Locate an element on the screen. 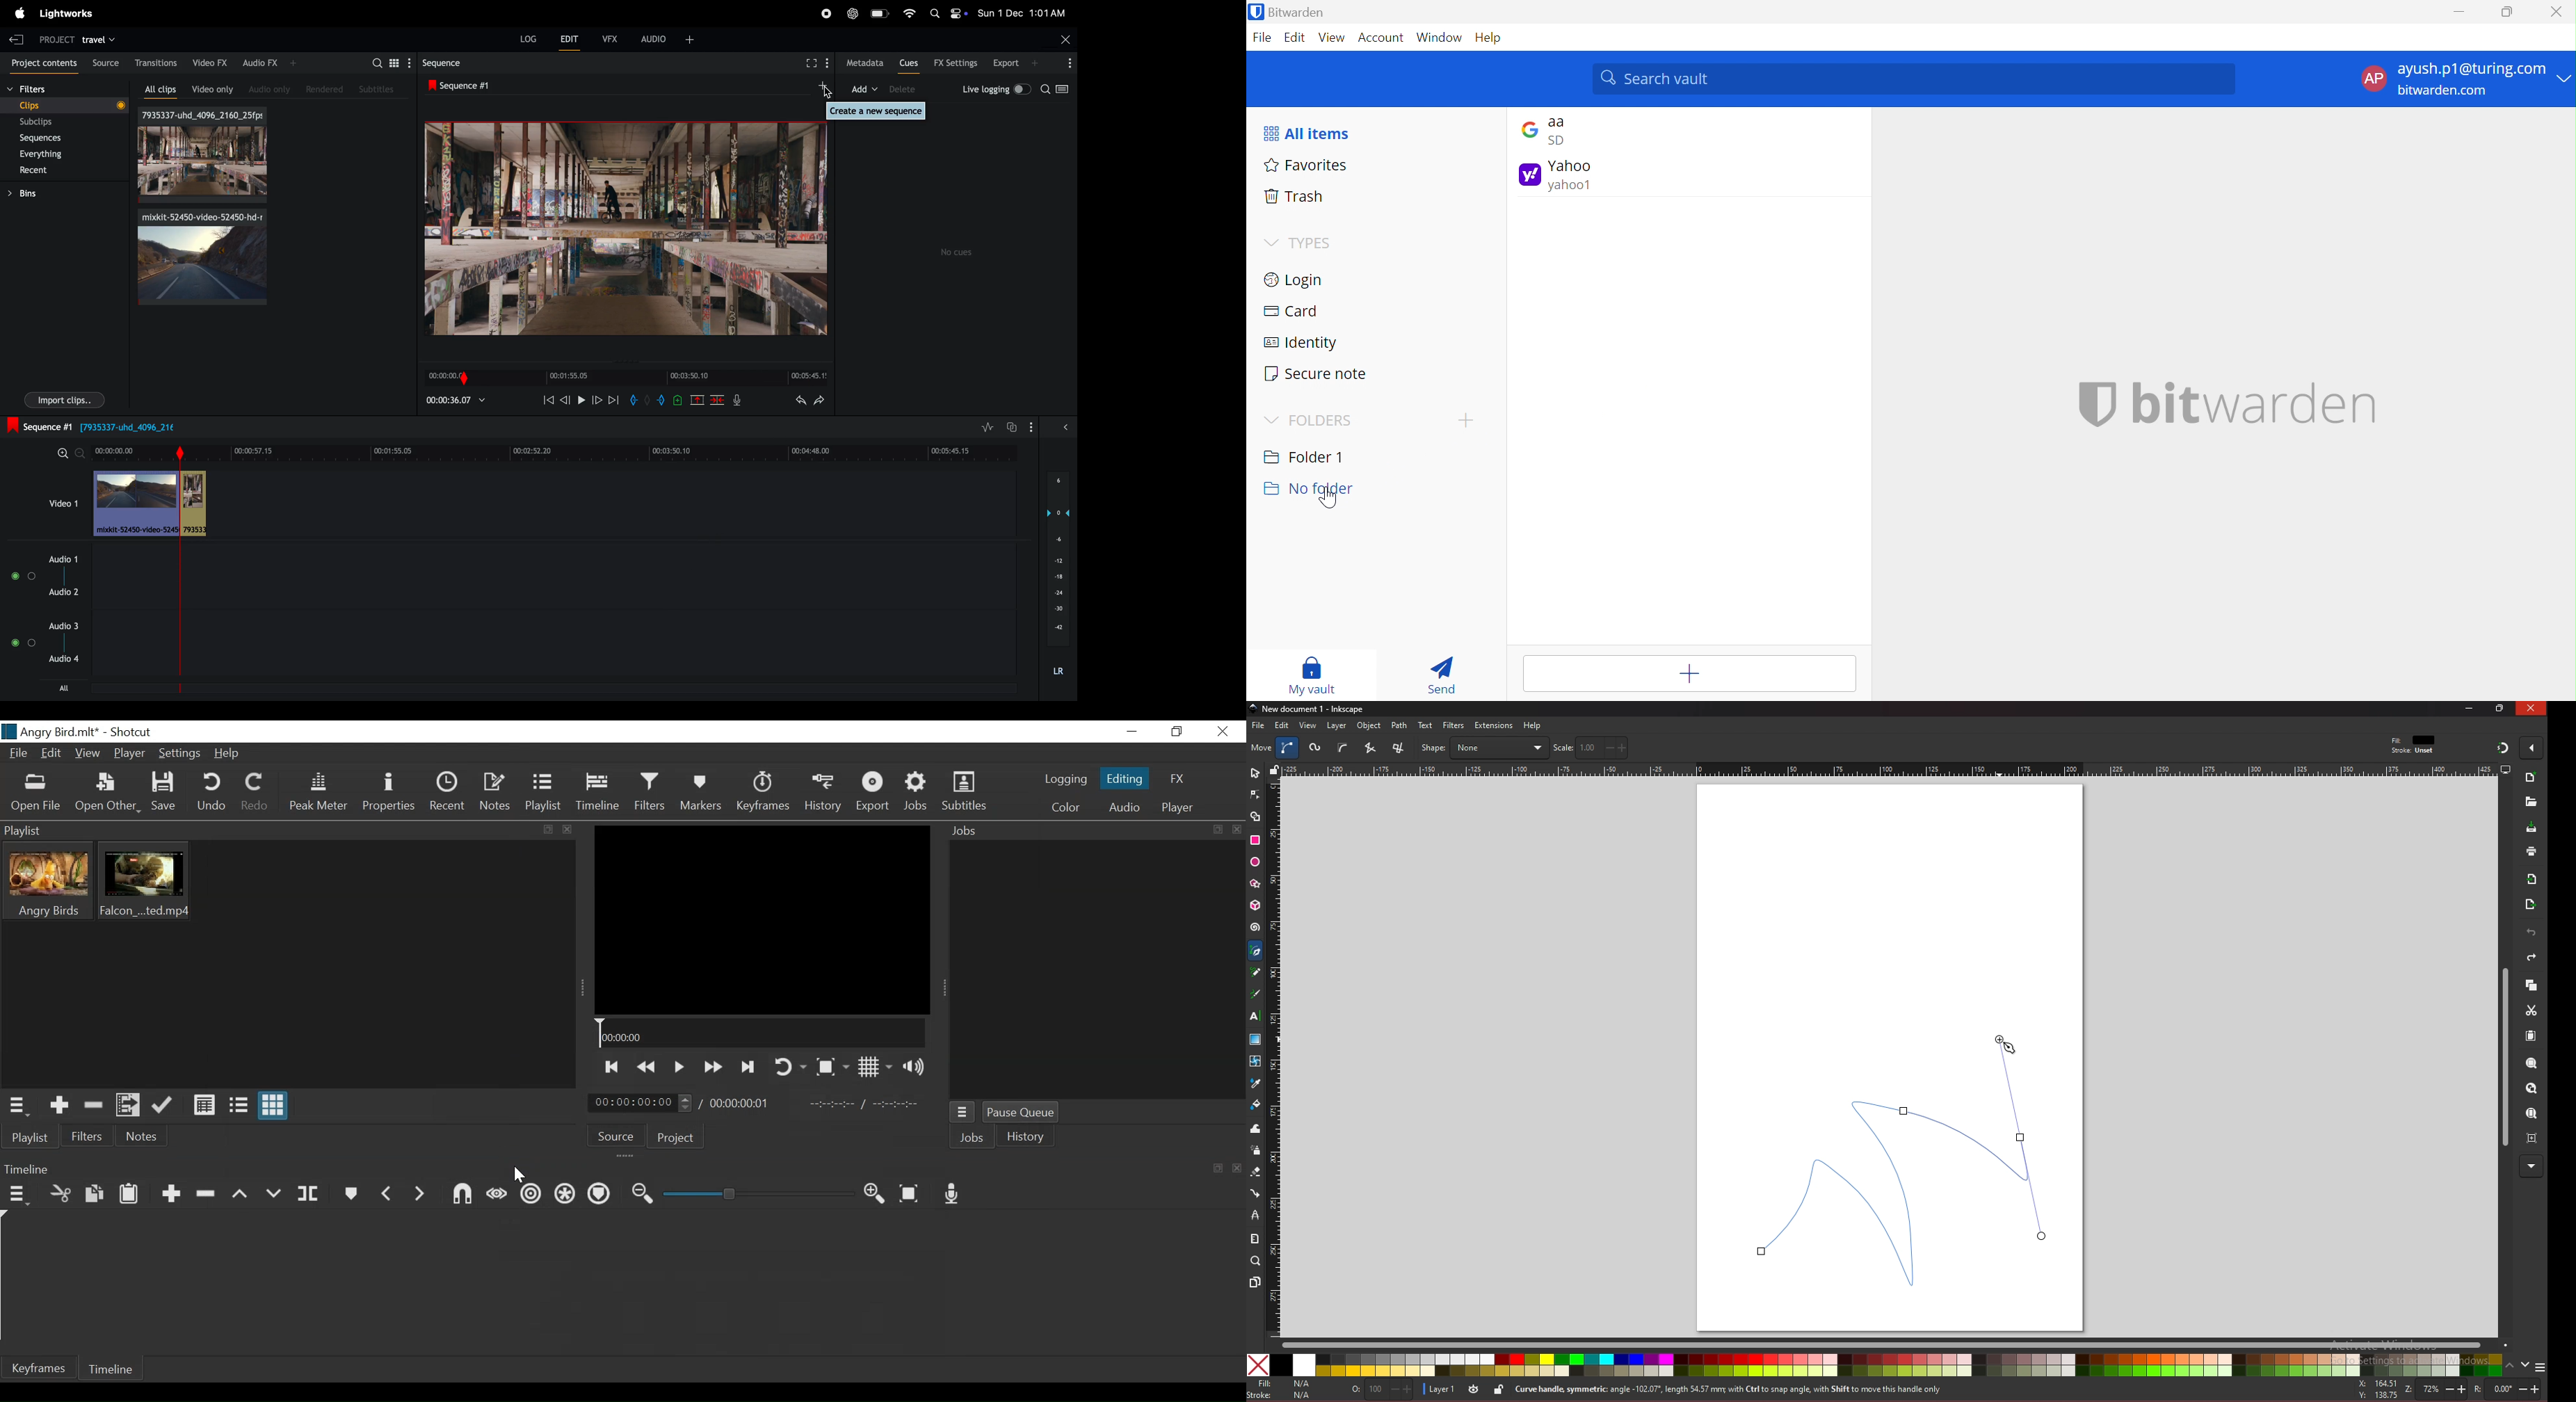 The height and width of the screenshot is (1428, 2576). Clip is located at coordinates (48, 881).